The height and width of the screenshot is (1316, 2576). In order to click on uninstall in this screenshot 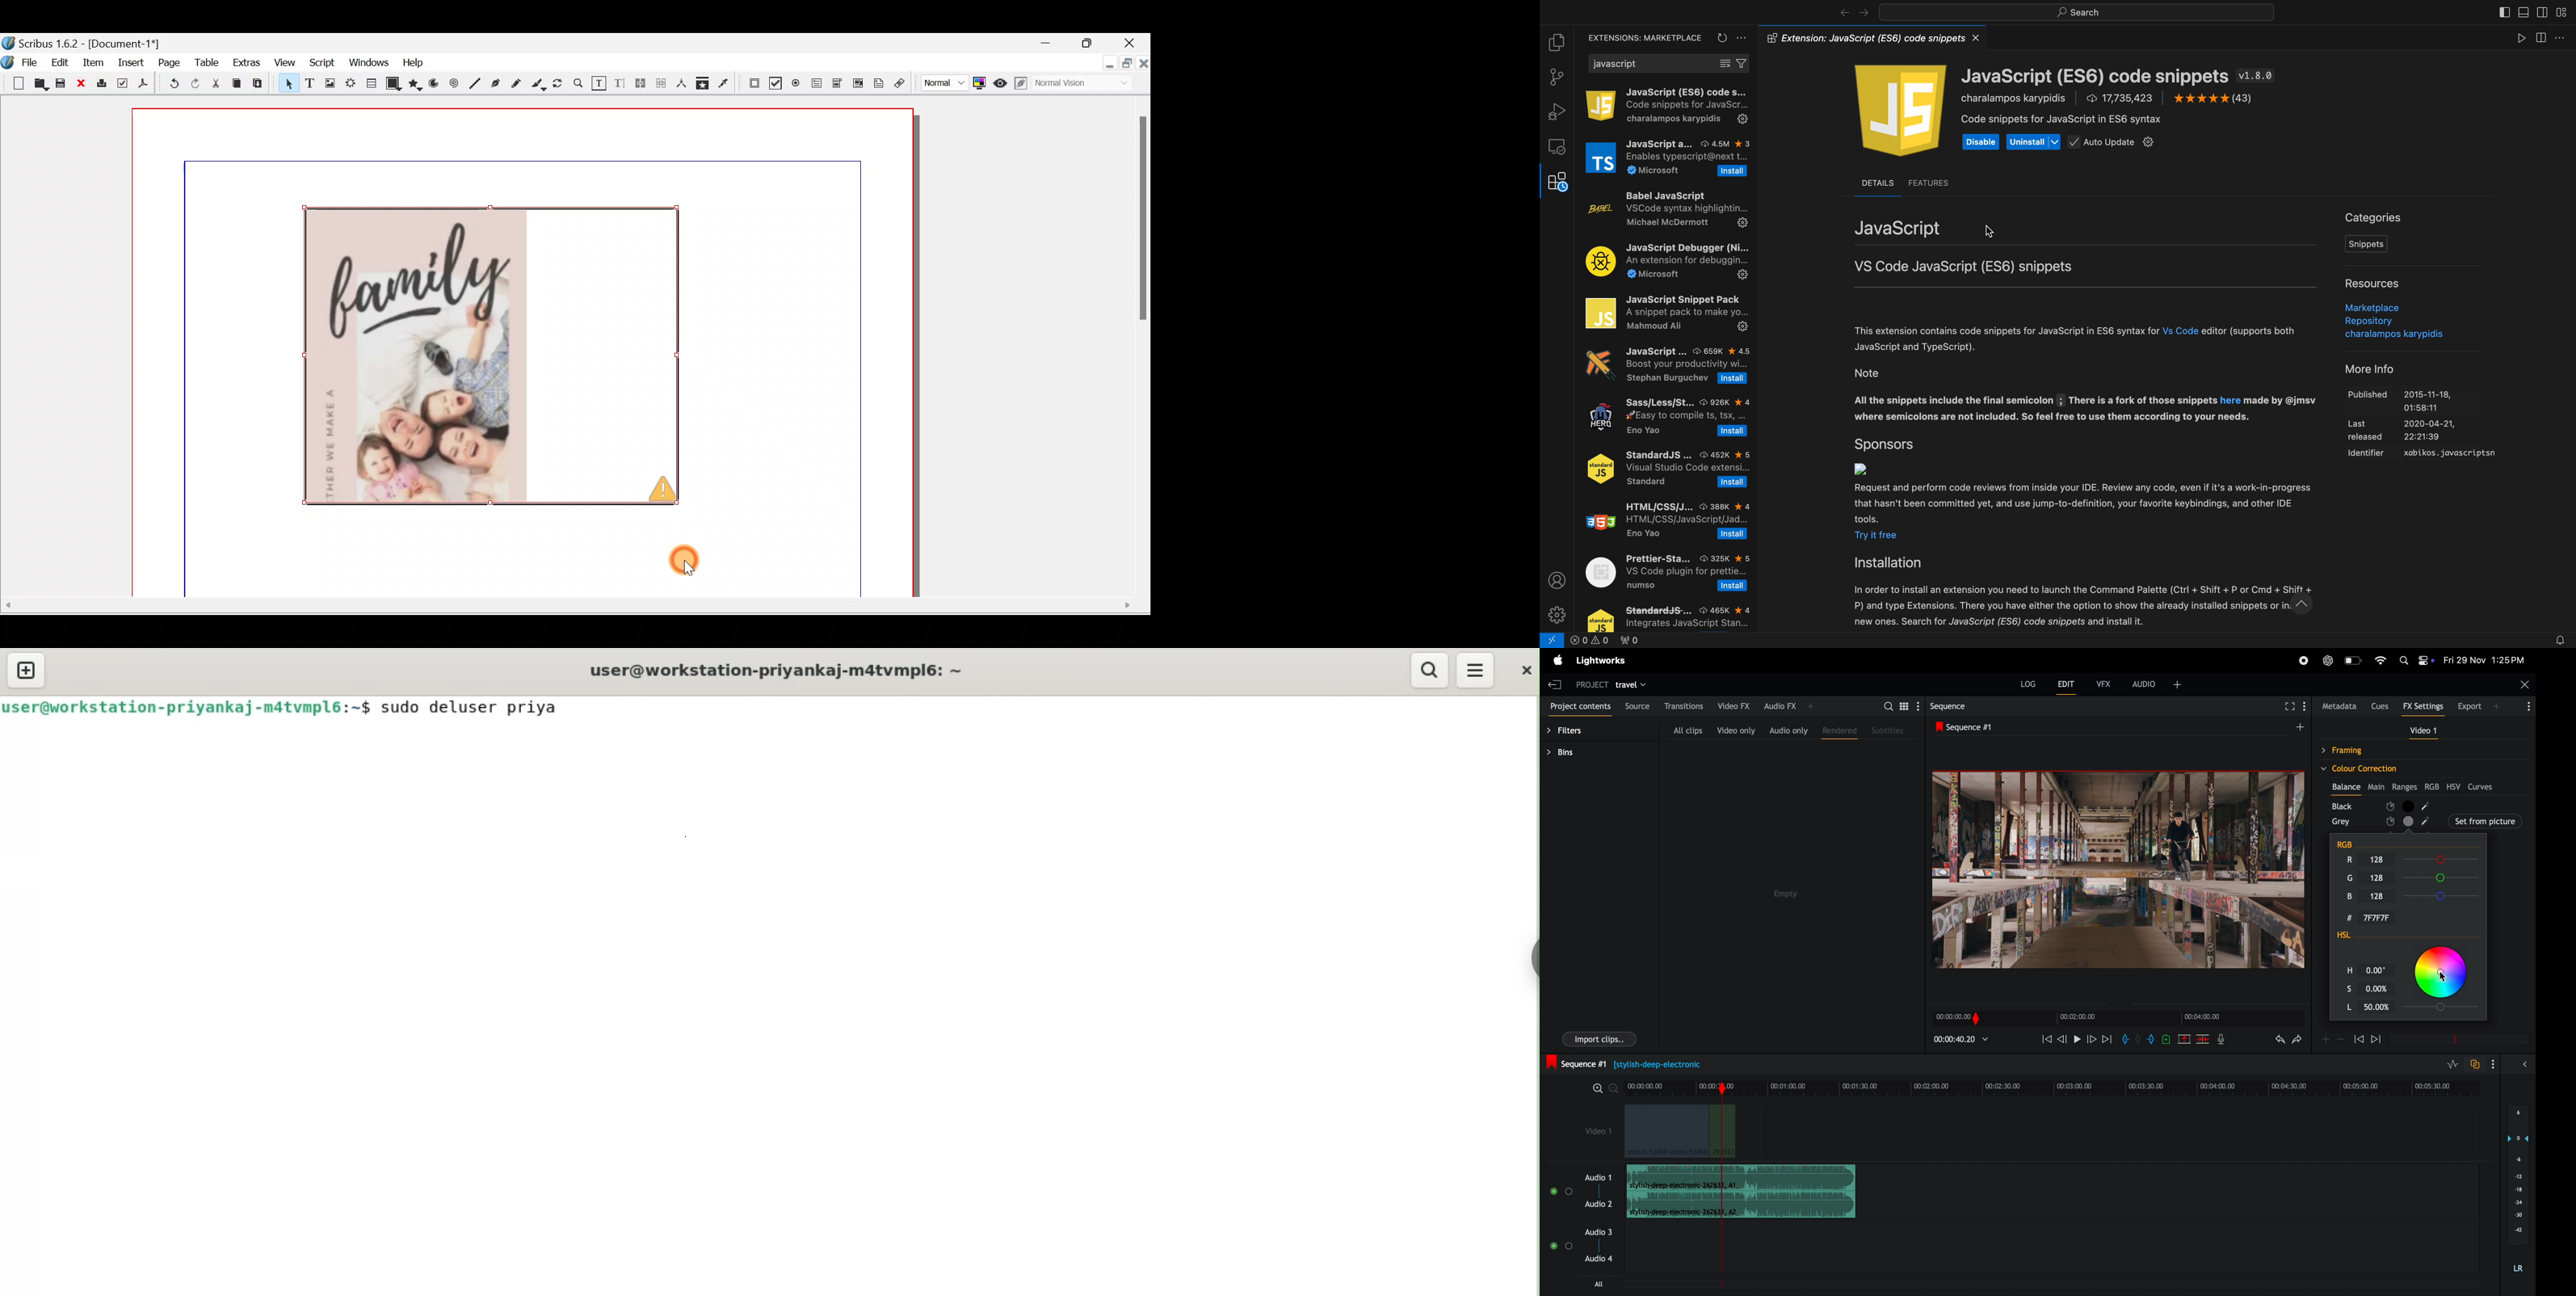, I will do `click(2033, 141)`.